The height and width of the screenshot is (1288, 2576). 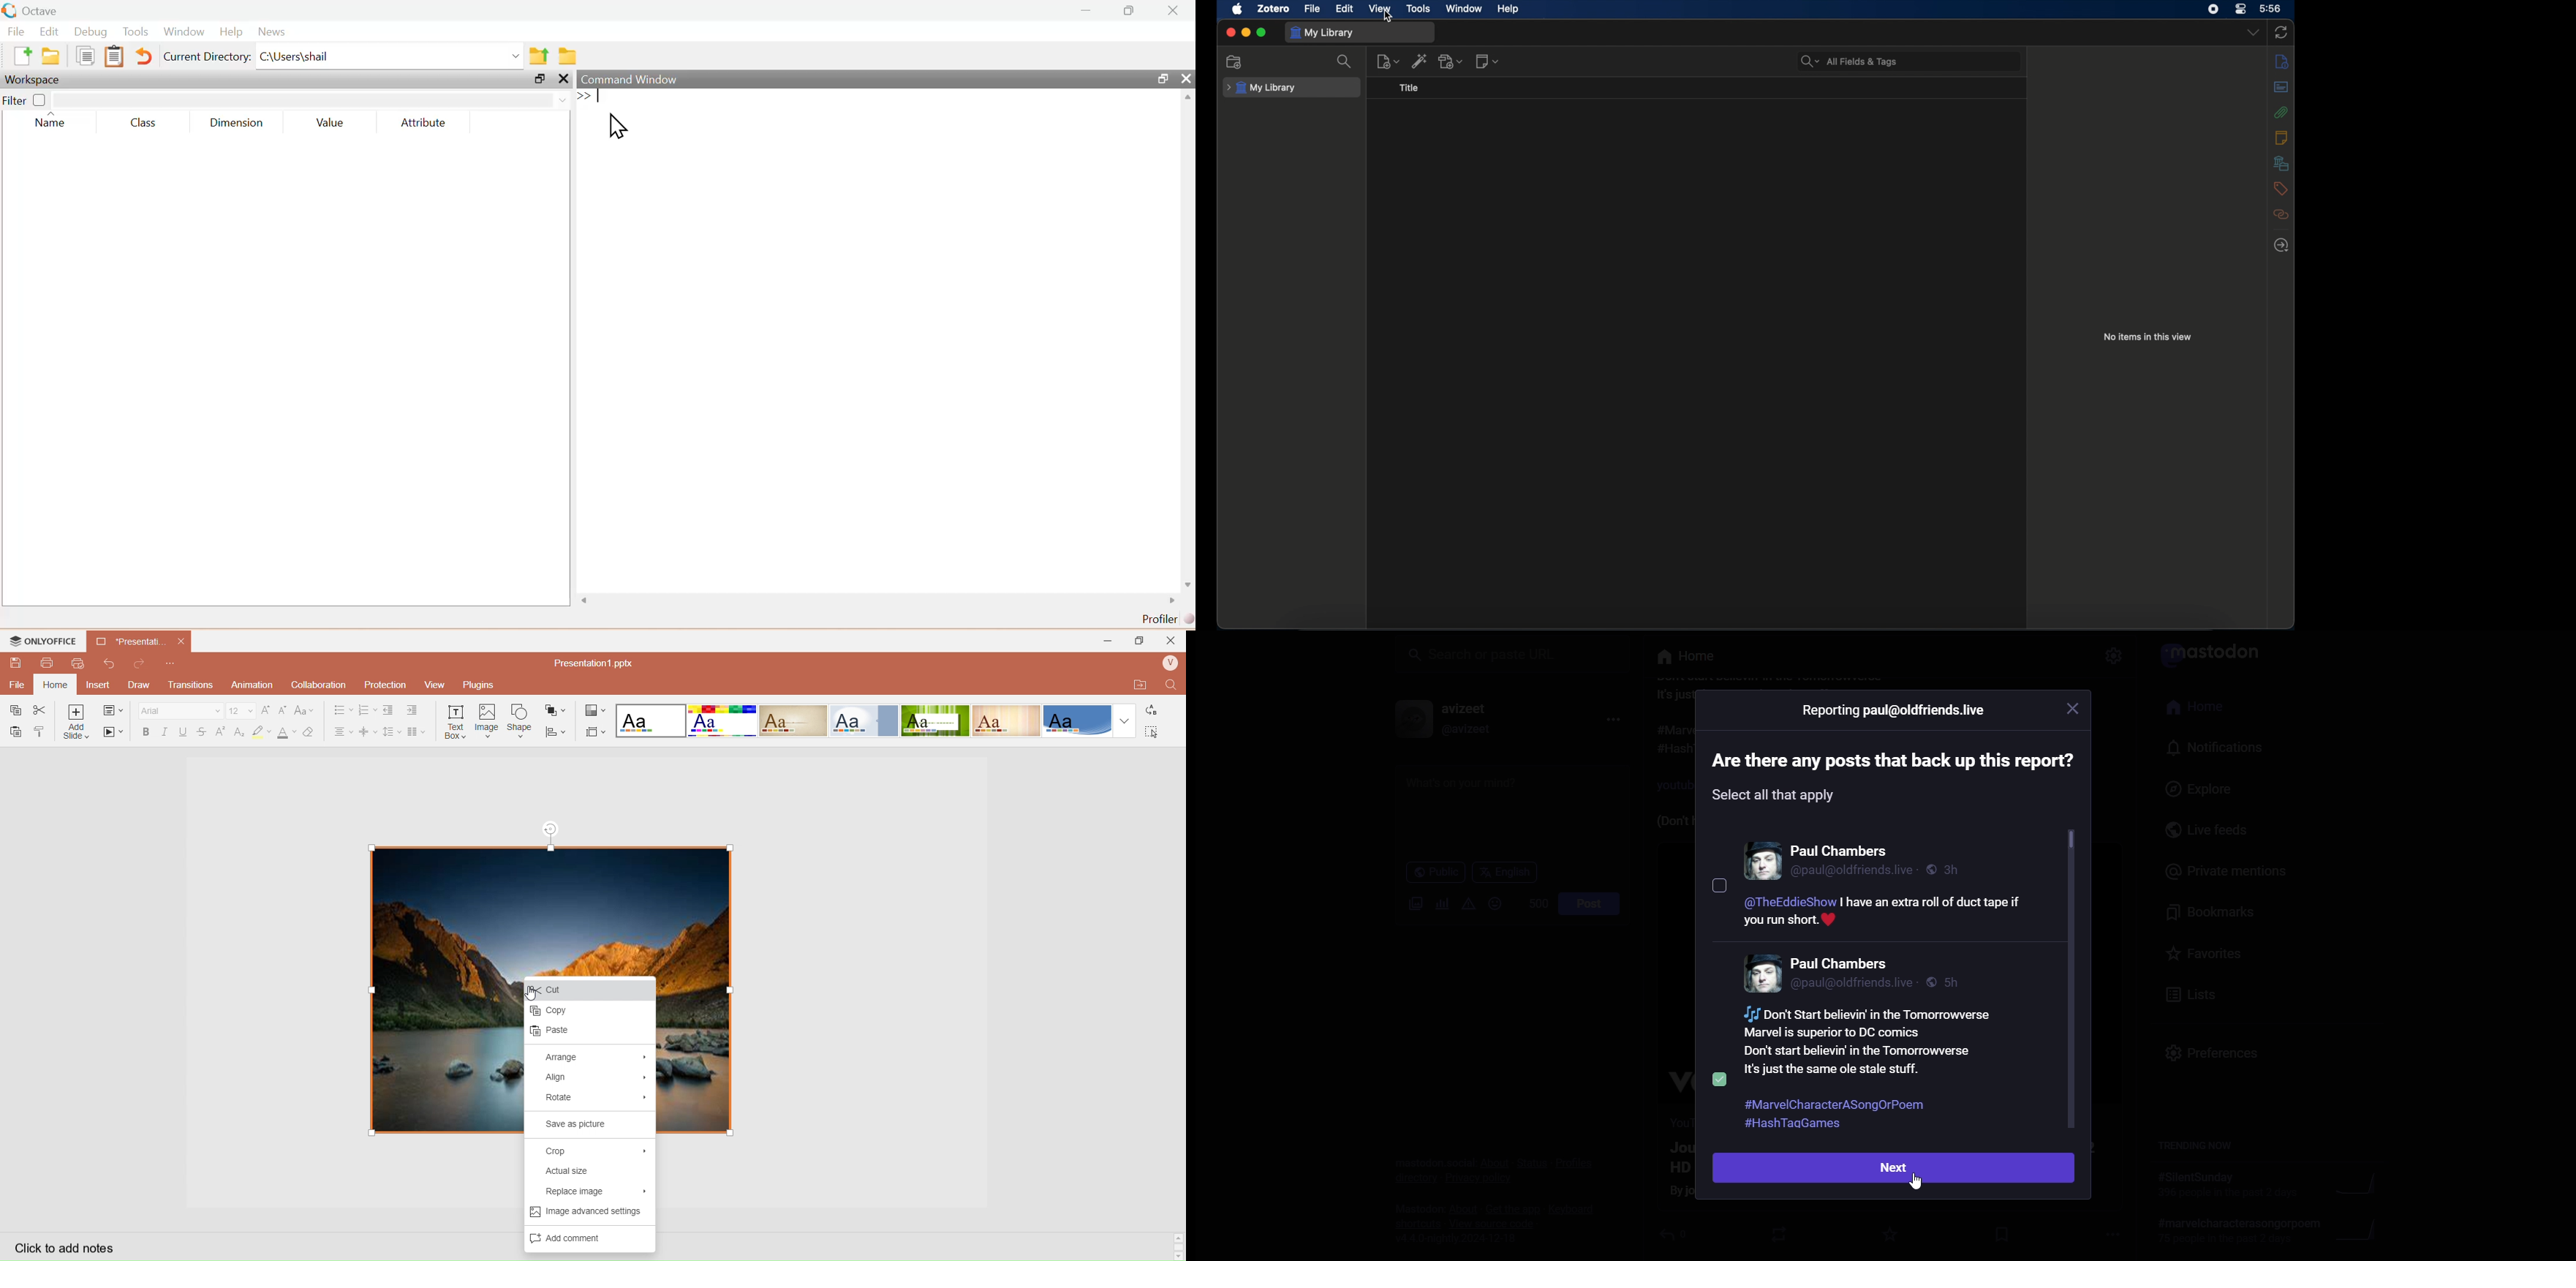 What do you see at coordinates (590, 1031) in the screenshot?
I see `paste` at bounding box center [590, 1031].